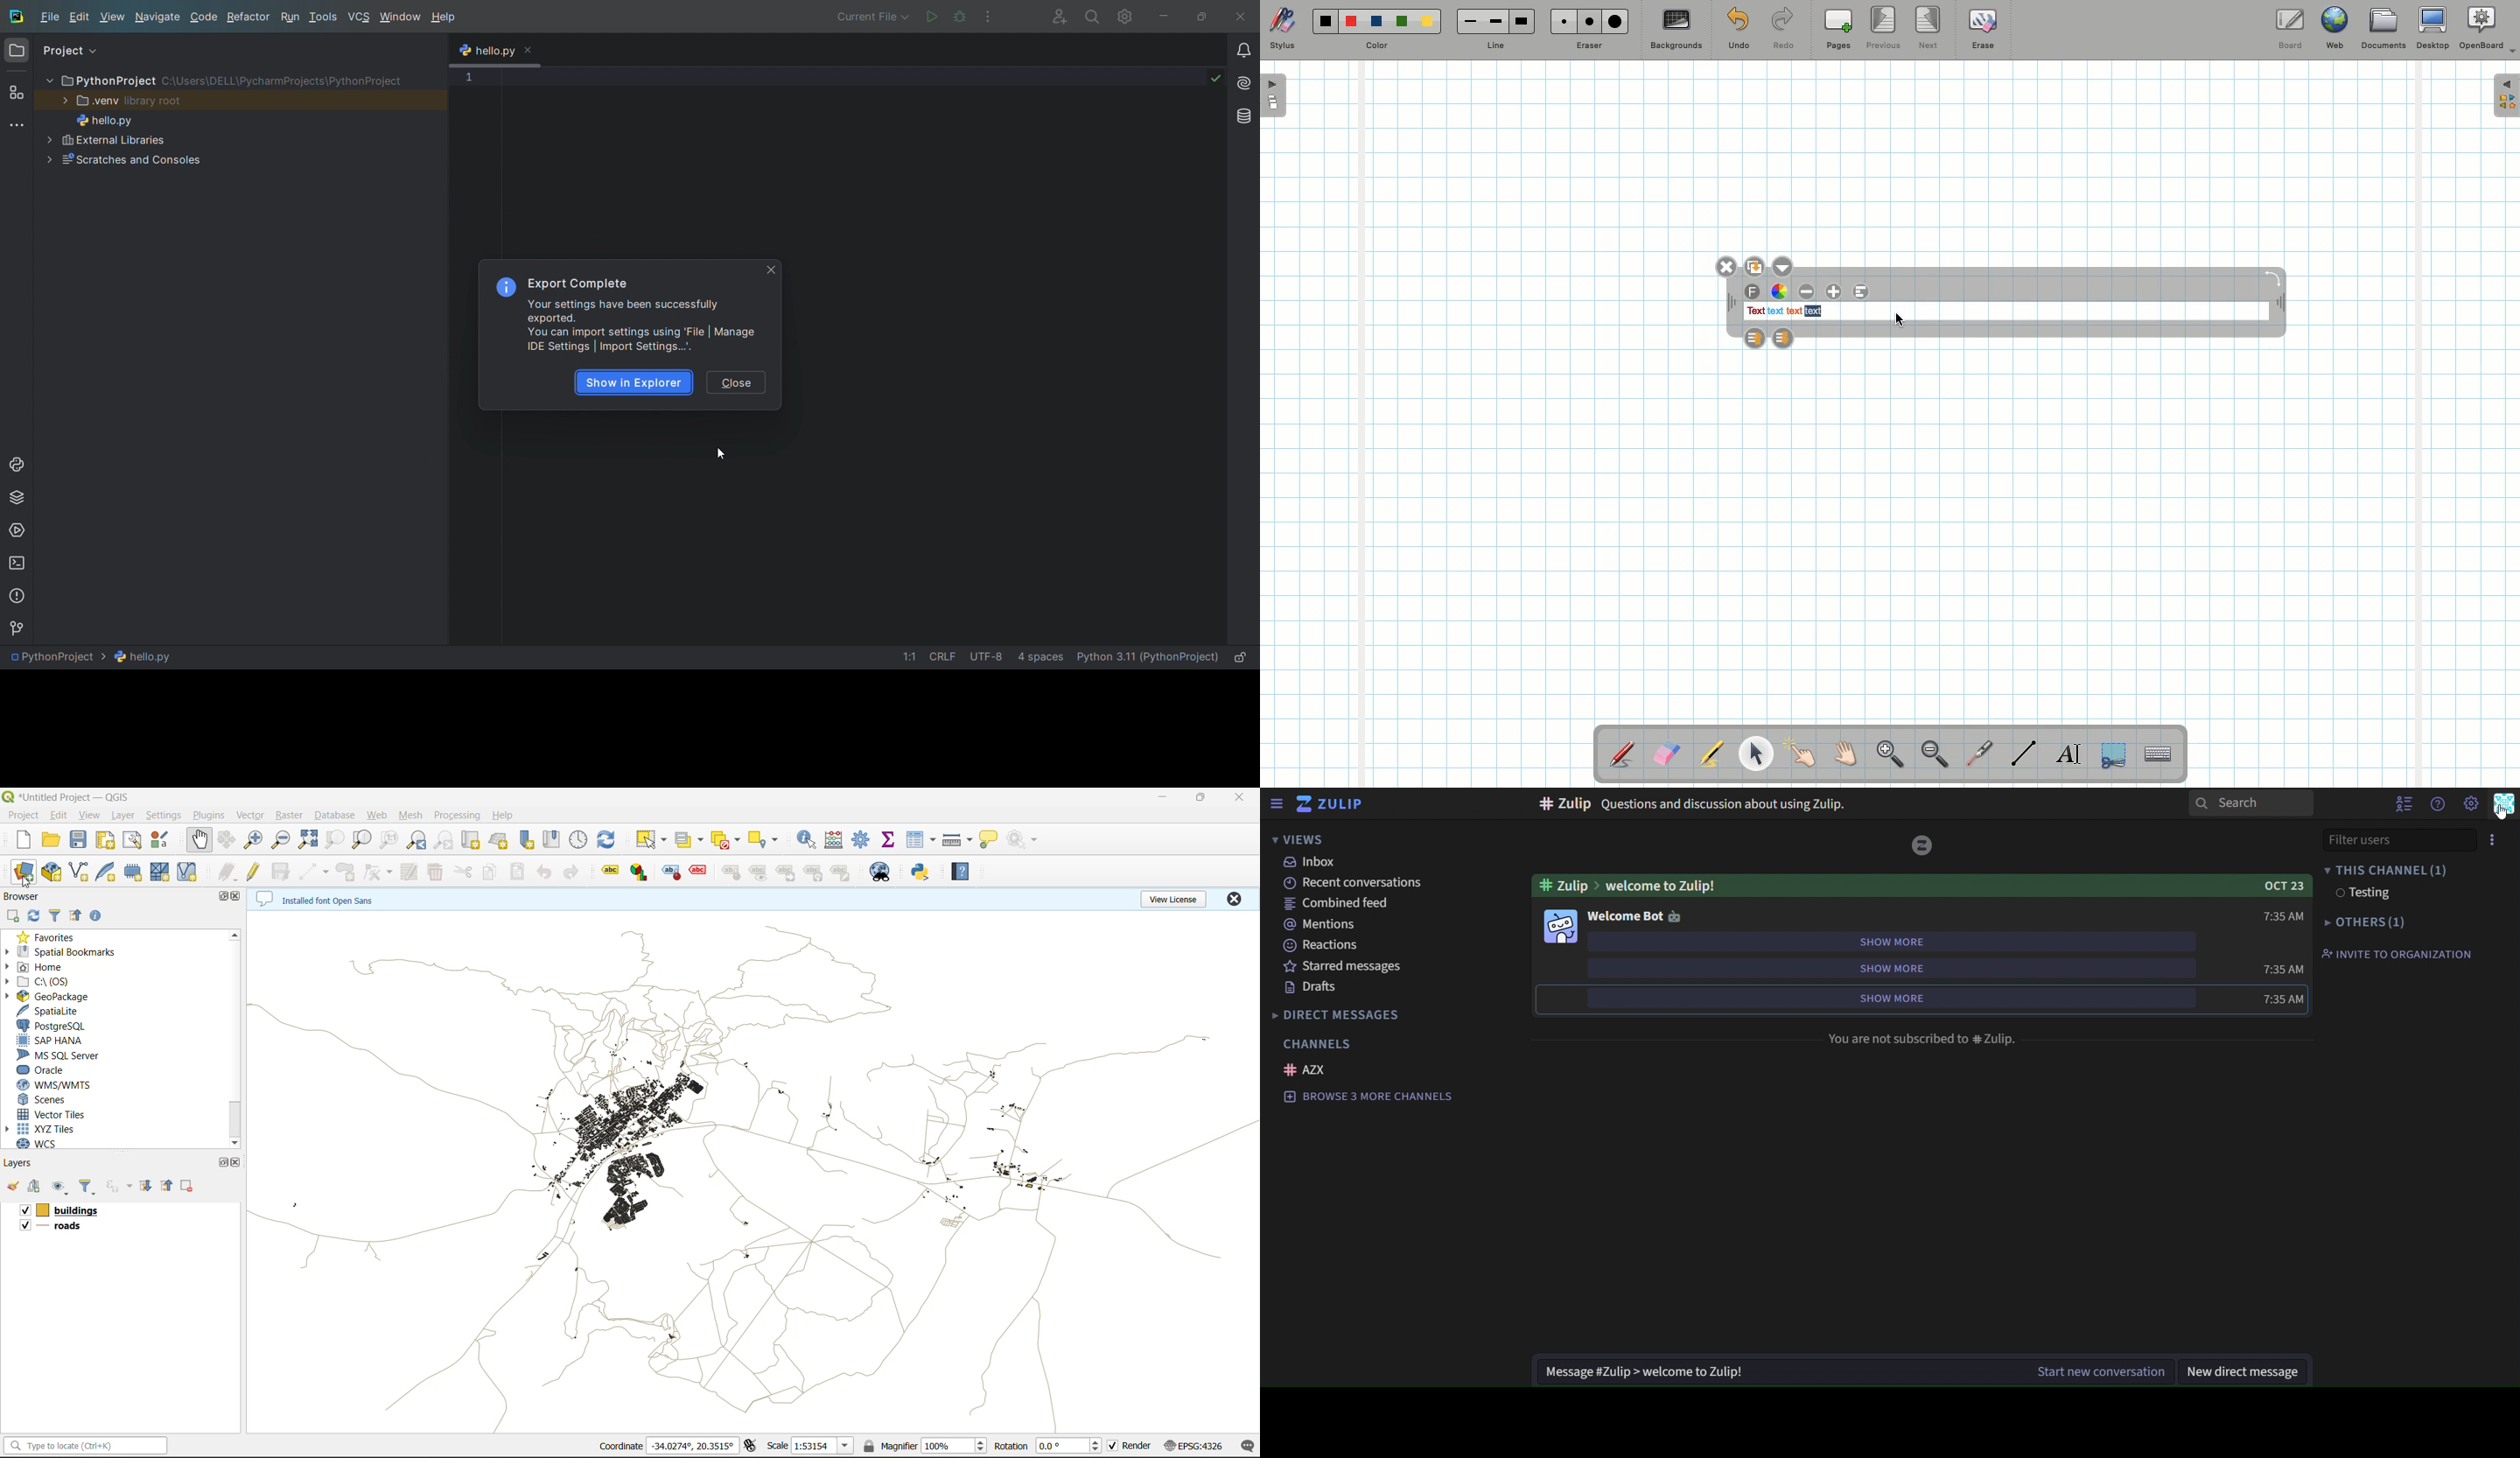 This screenshot has height=1484, width=2520. I want to click on browse 3 more channels, so click(1371, 1098).